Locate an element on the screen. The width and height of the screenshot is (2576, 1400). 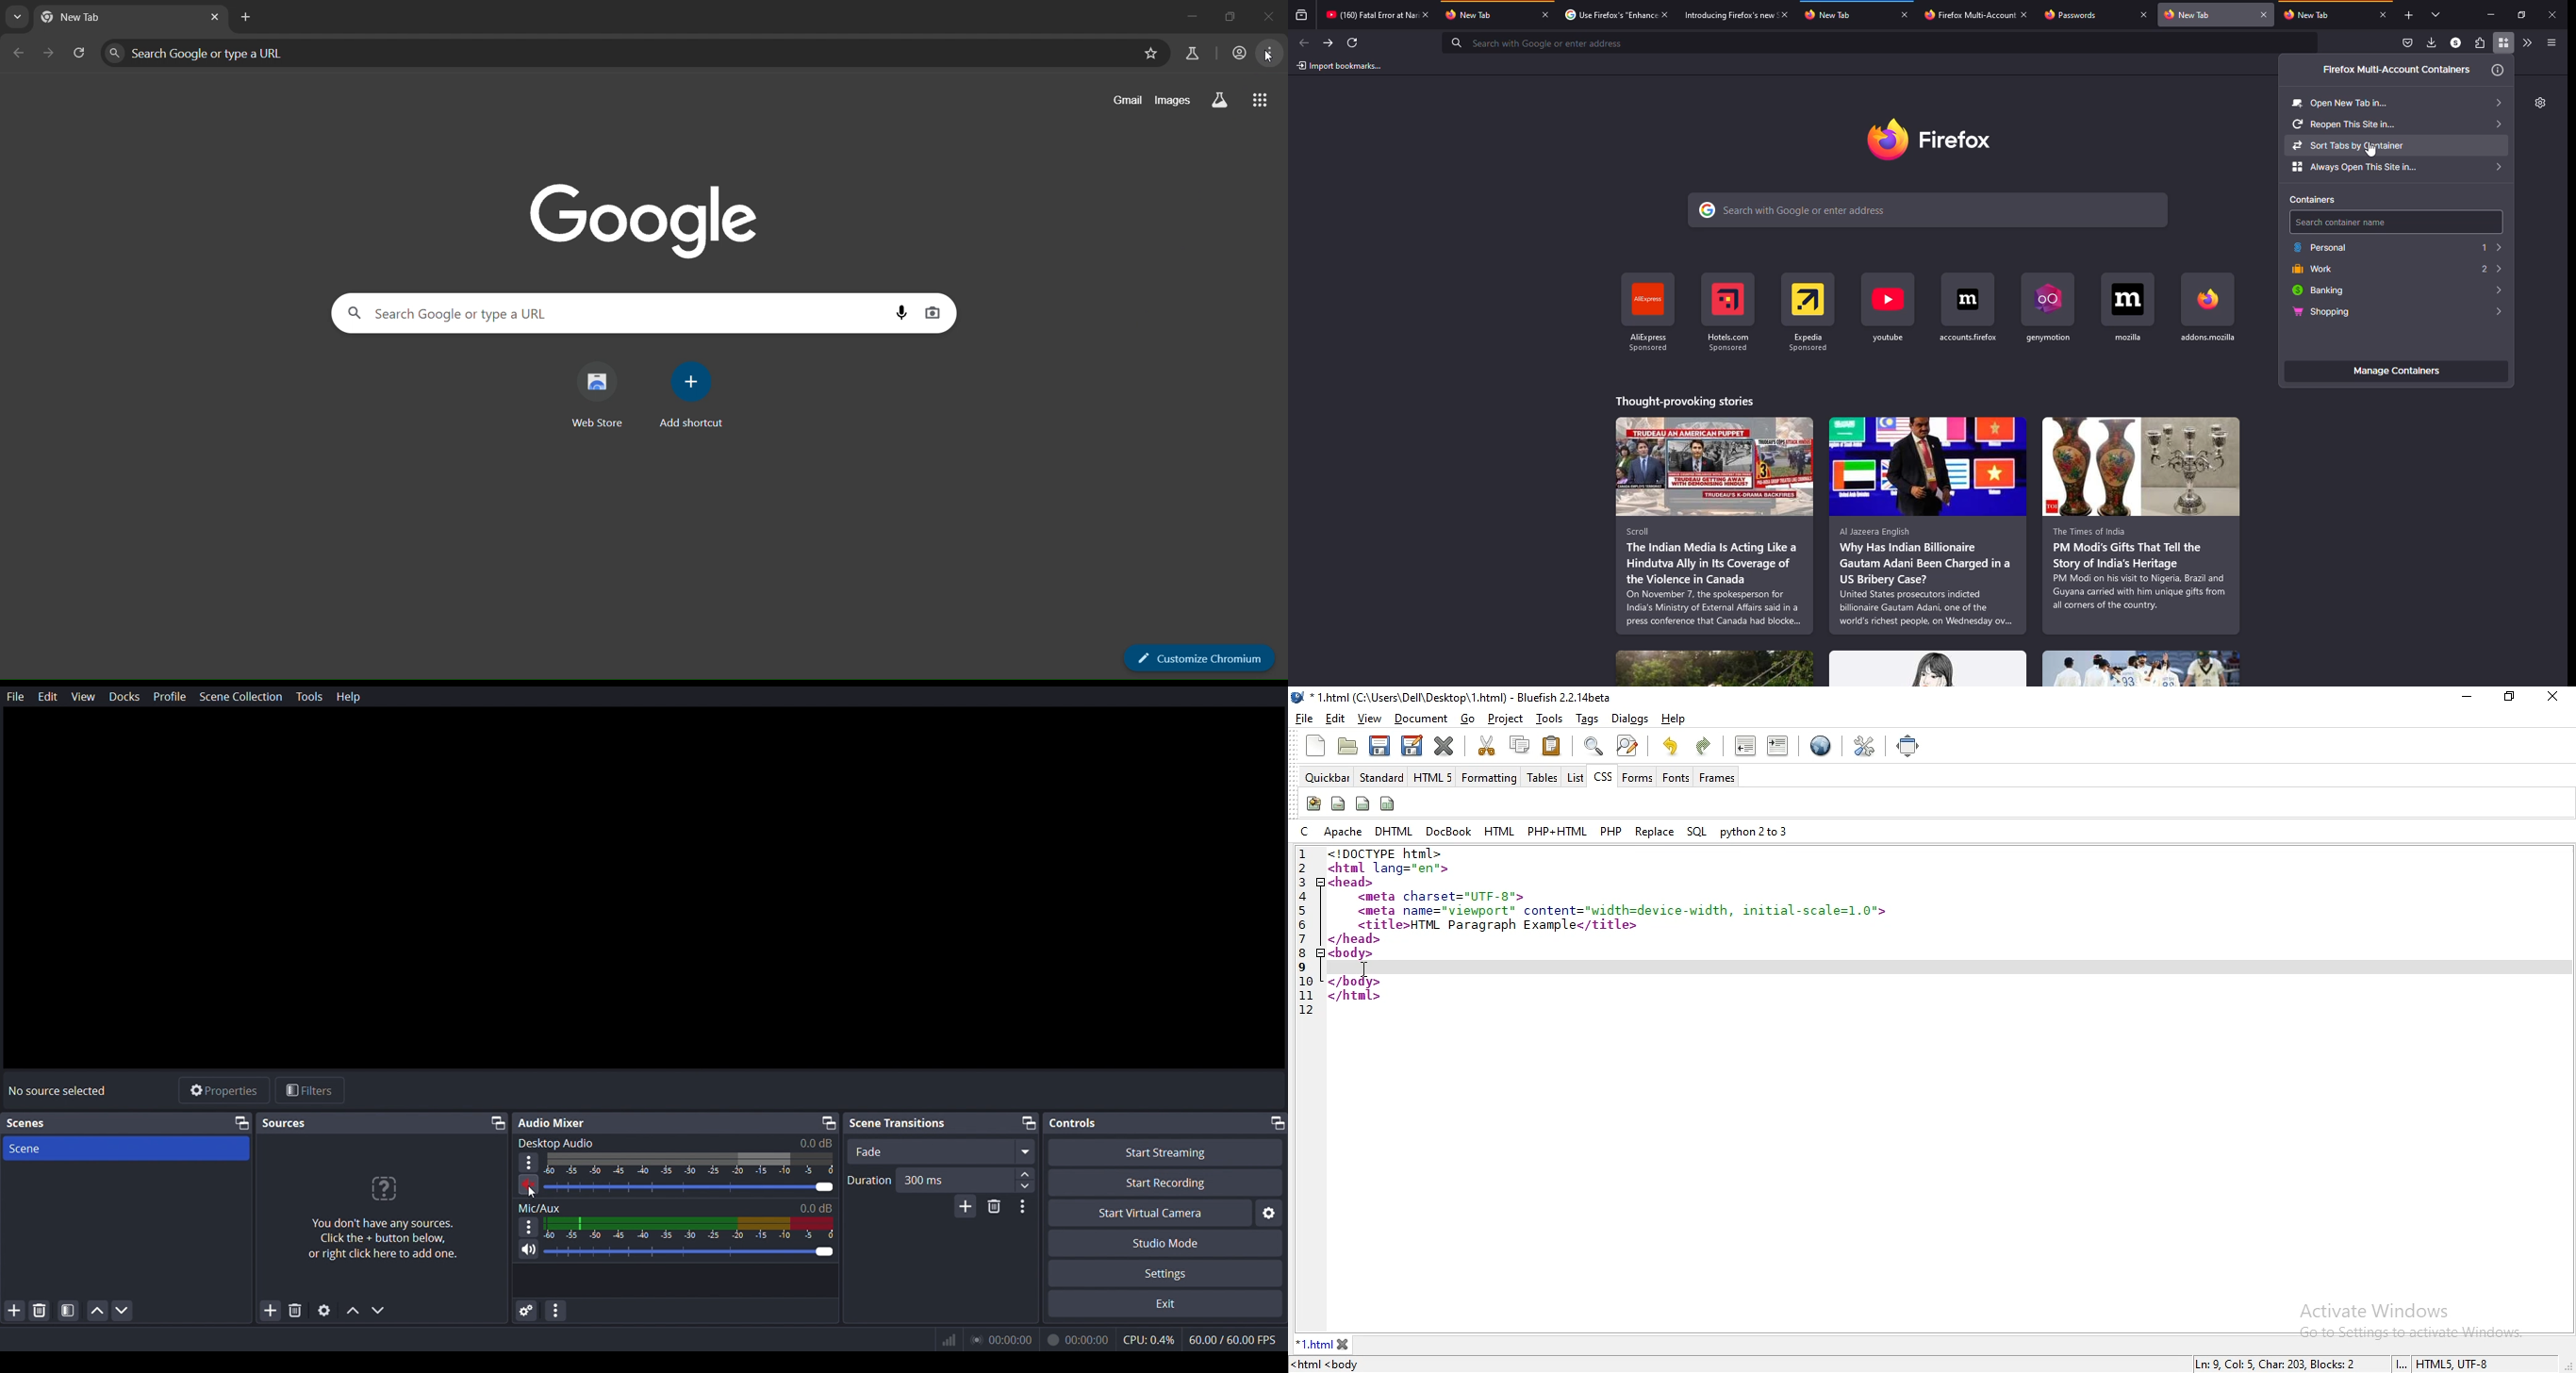
search labs is located at coordinates (1221, 101).